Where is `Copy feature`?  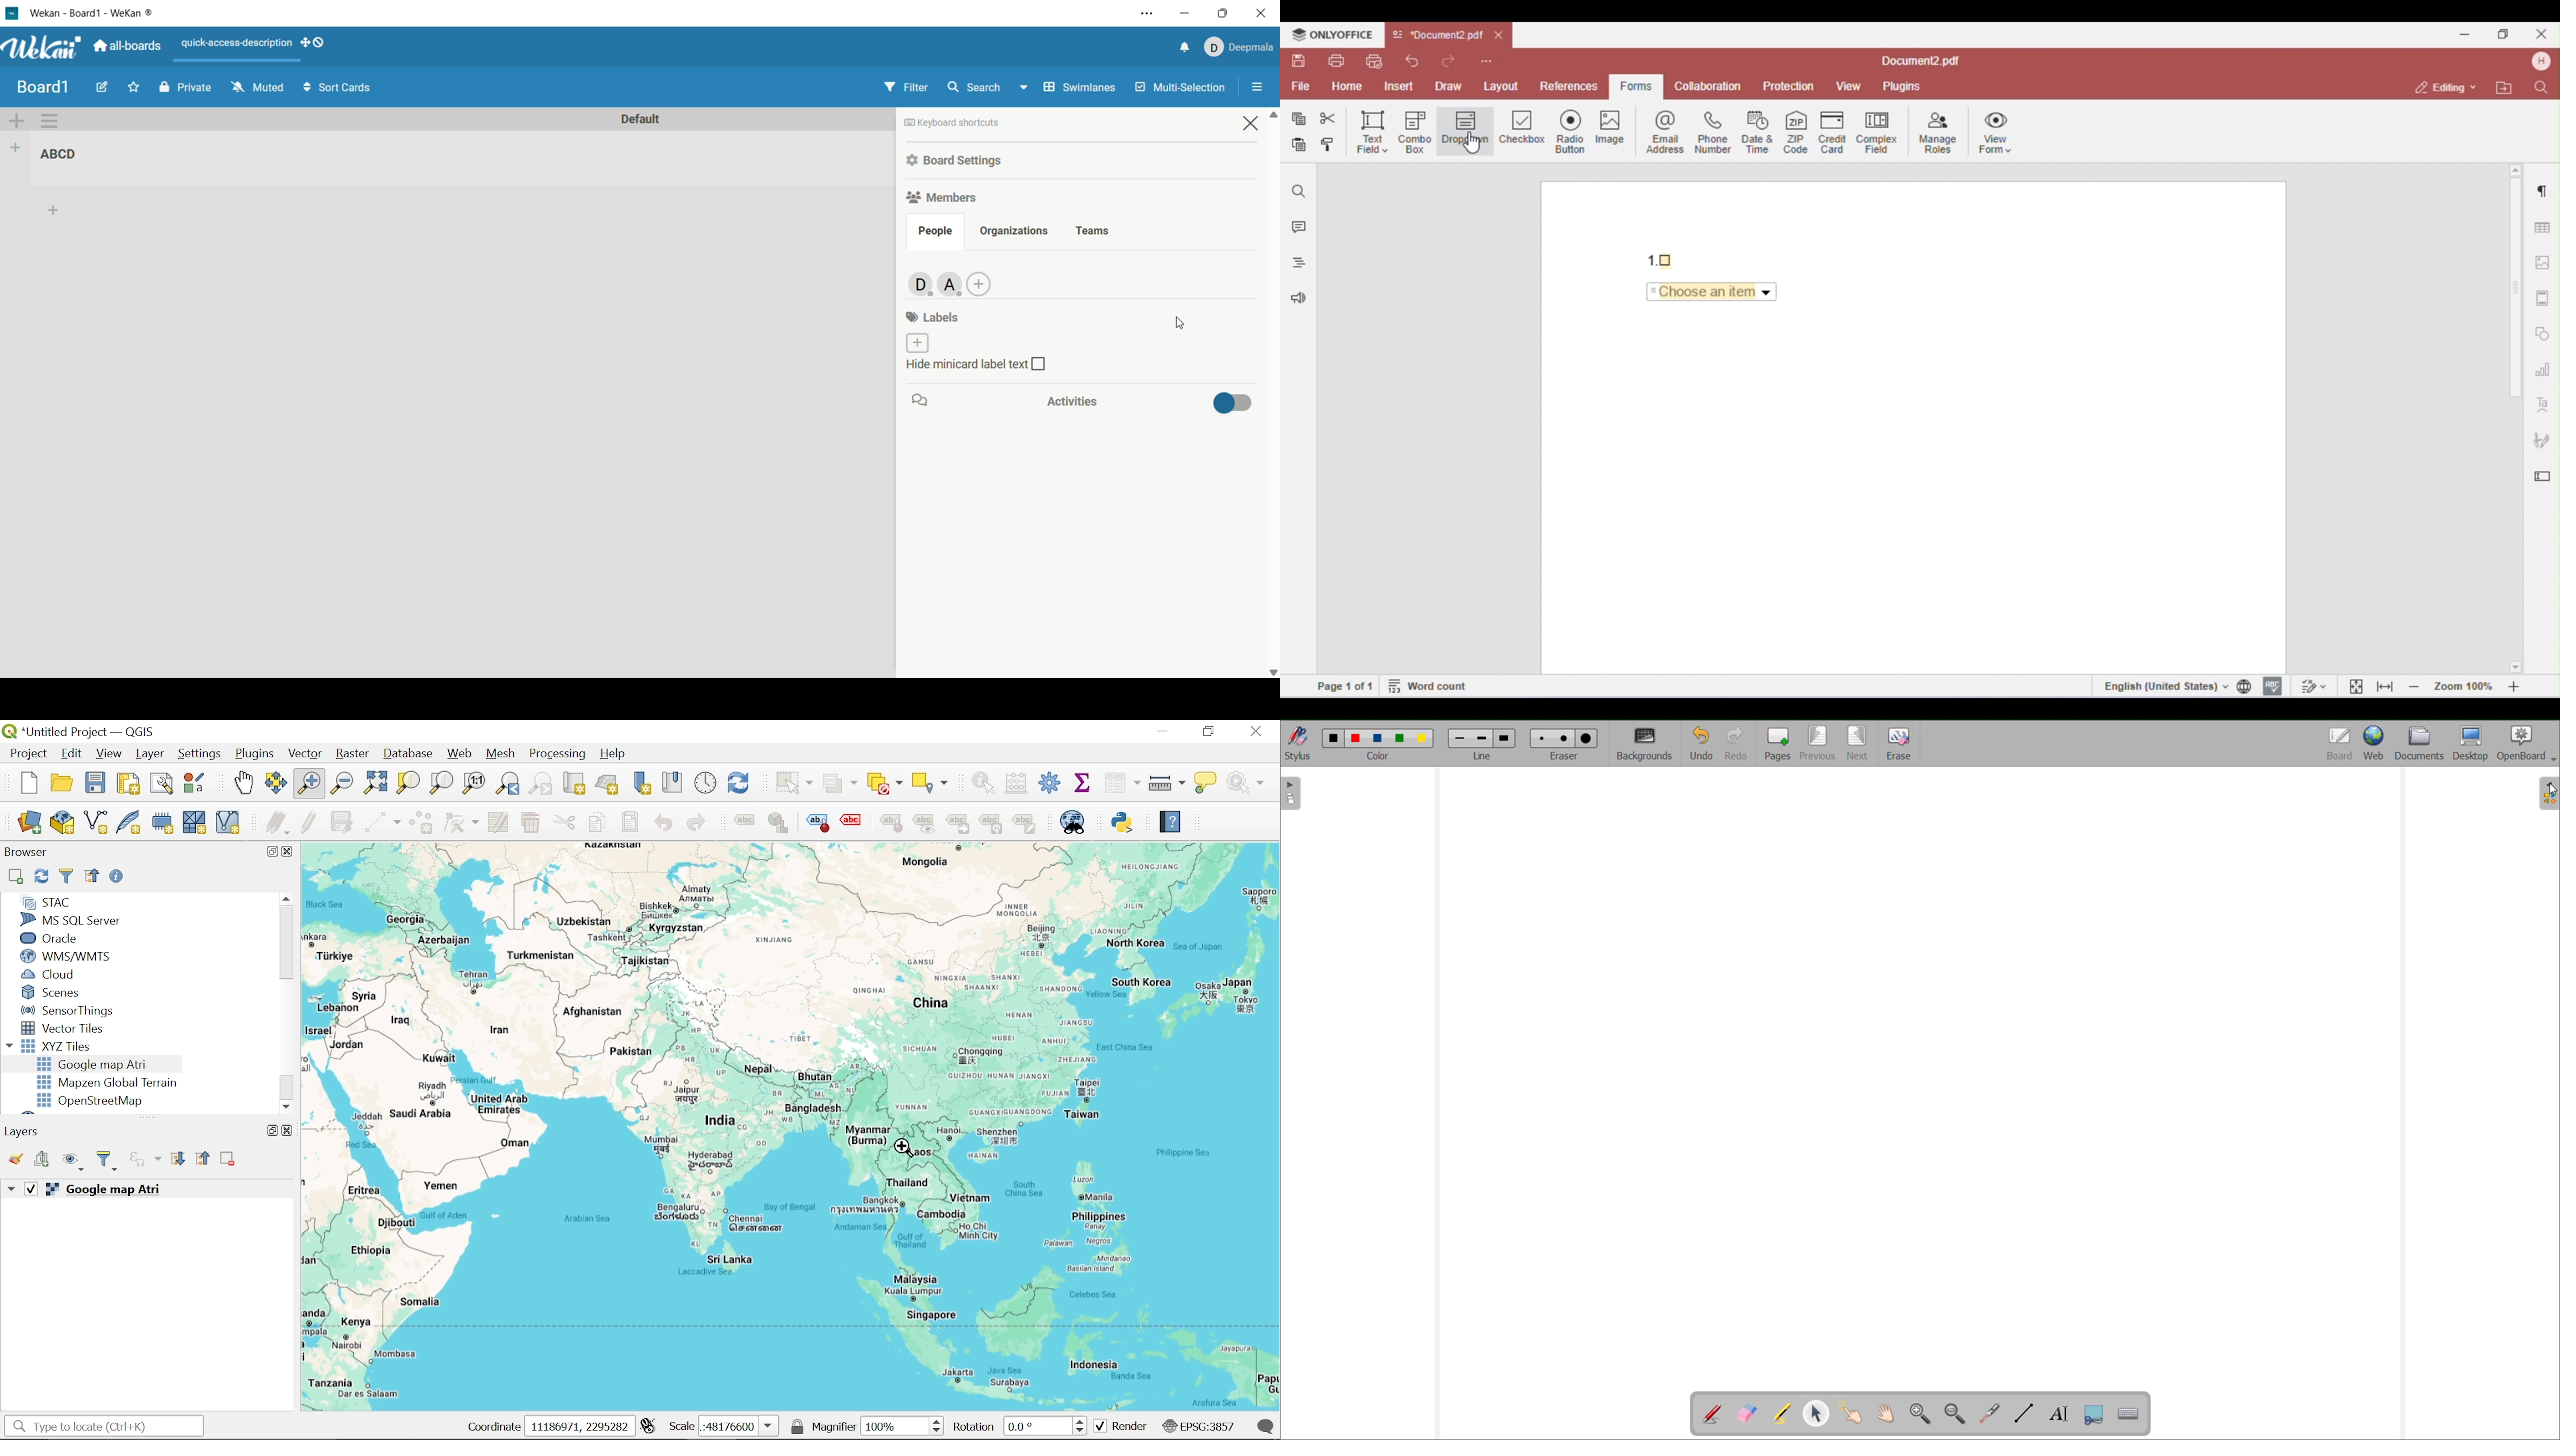
Copy feature is located at coordinates (596, 823).